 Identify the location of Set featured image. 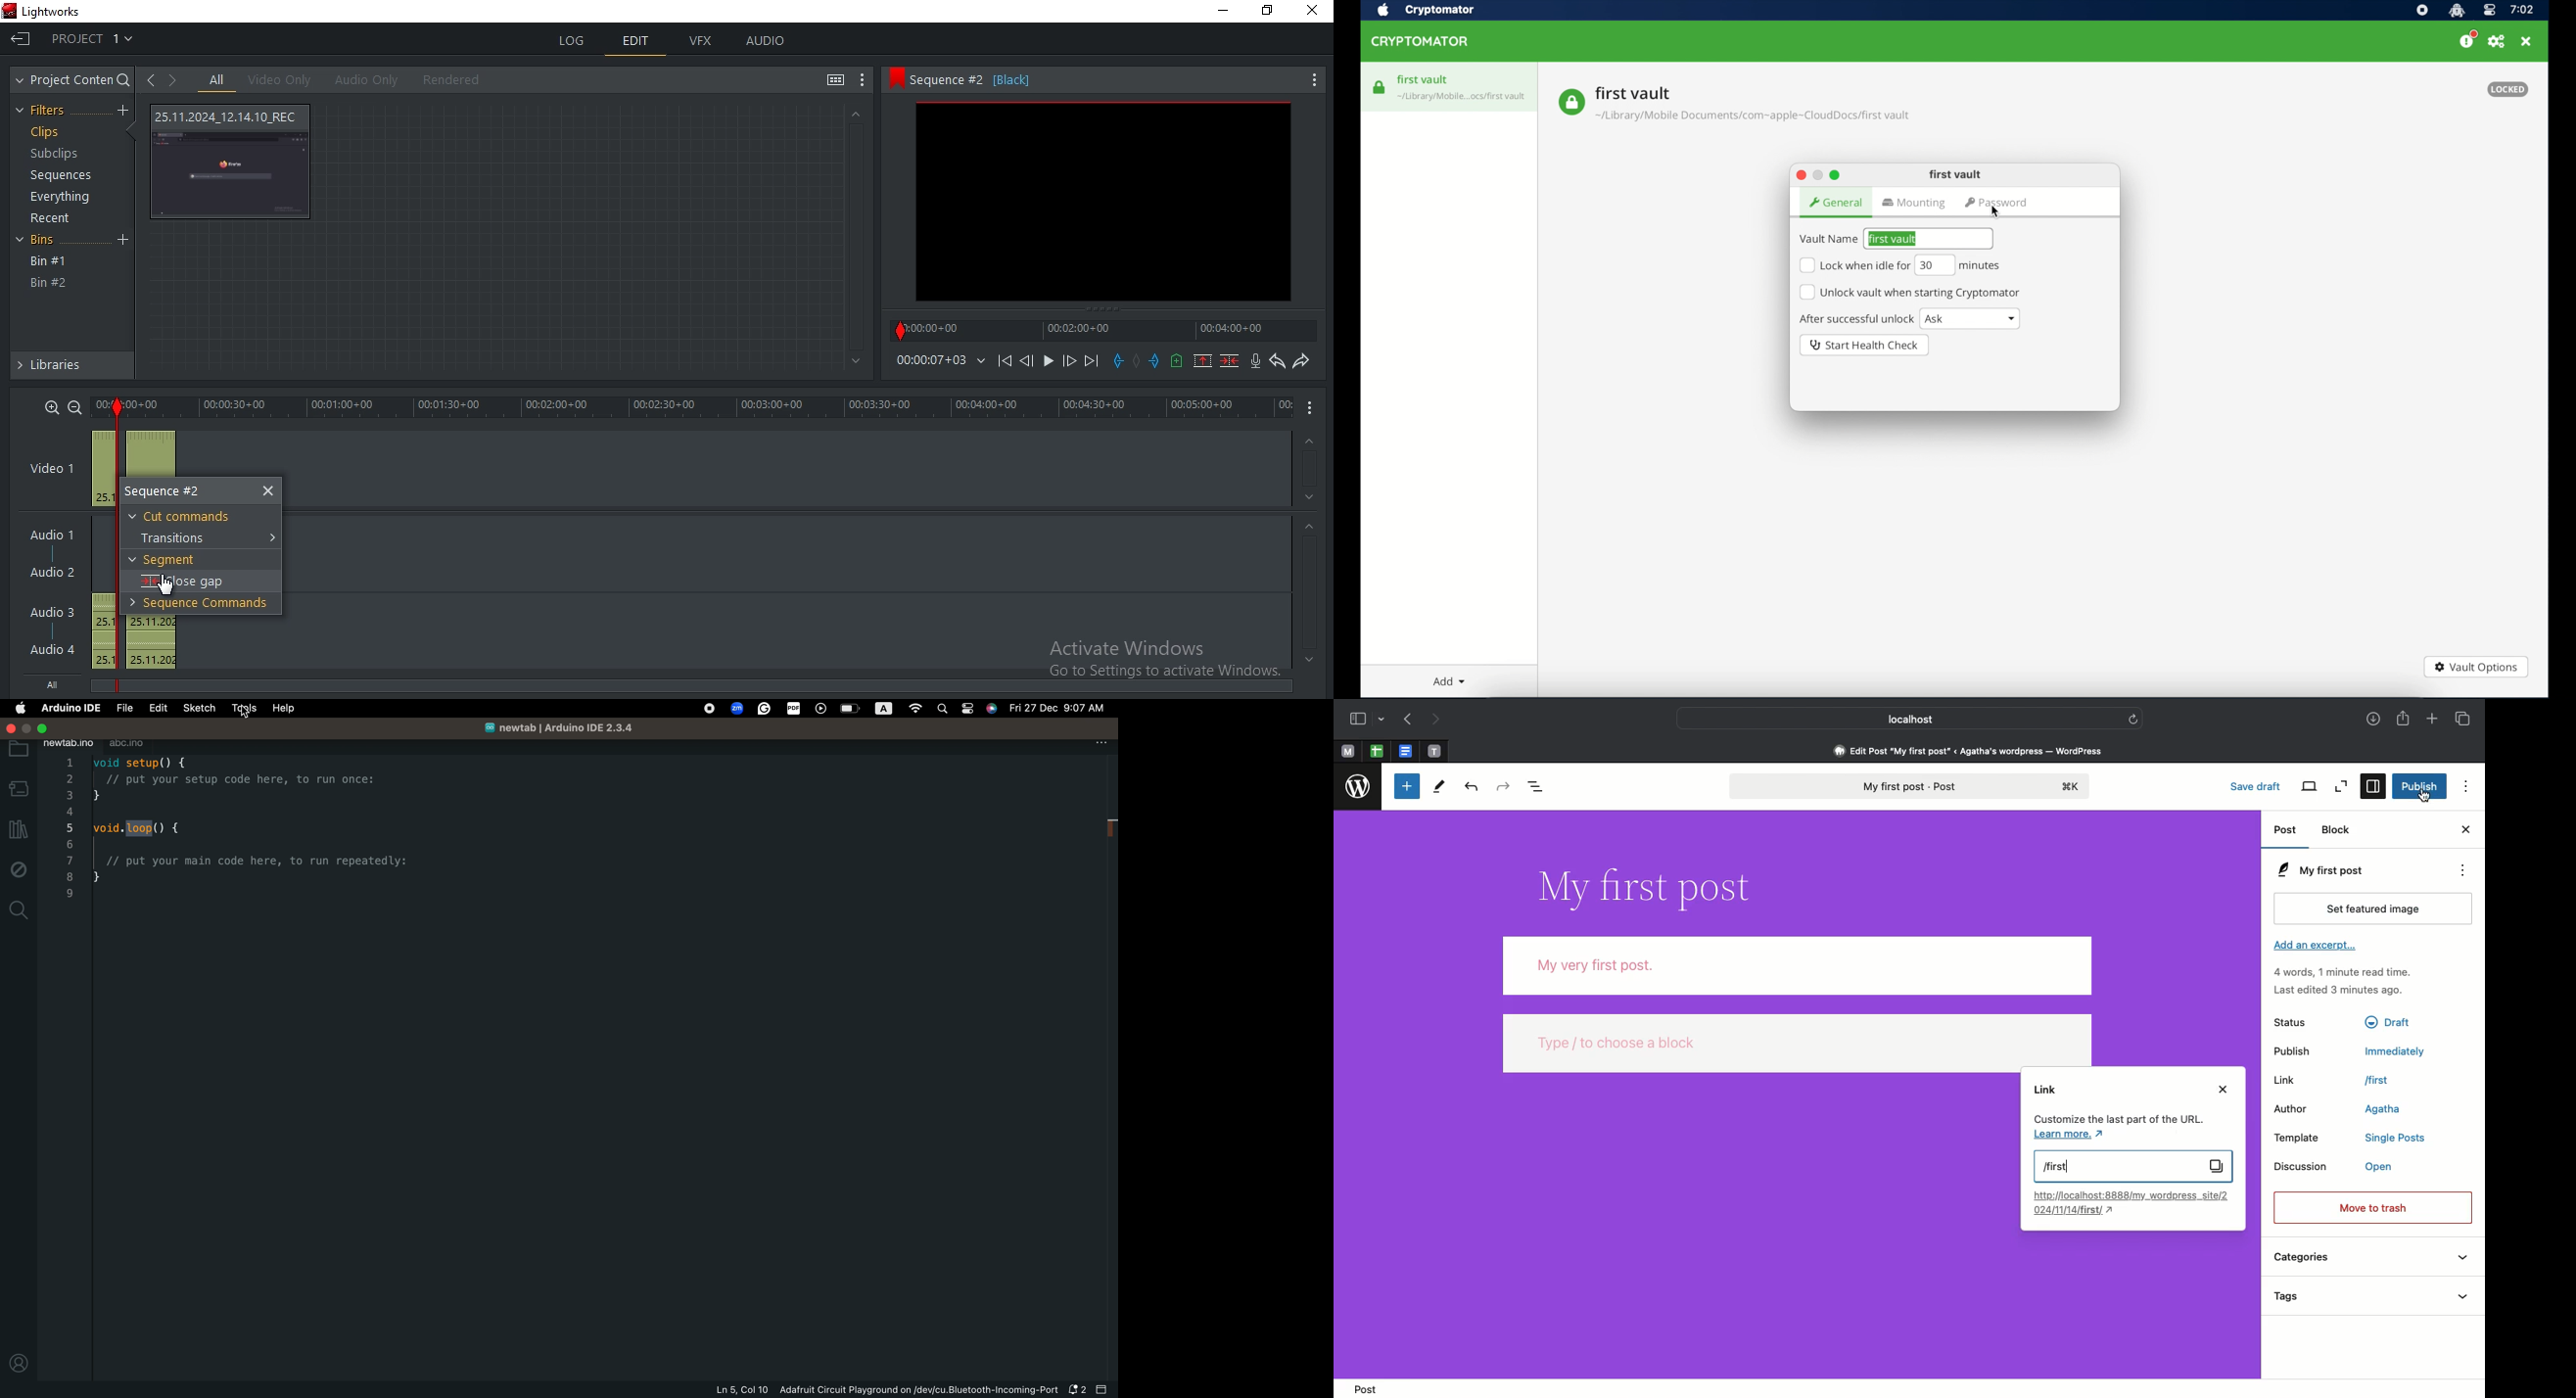
(2373, 908).